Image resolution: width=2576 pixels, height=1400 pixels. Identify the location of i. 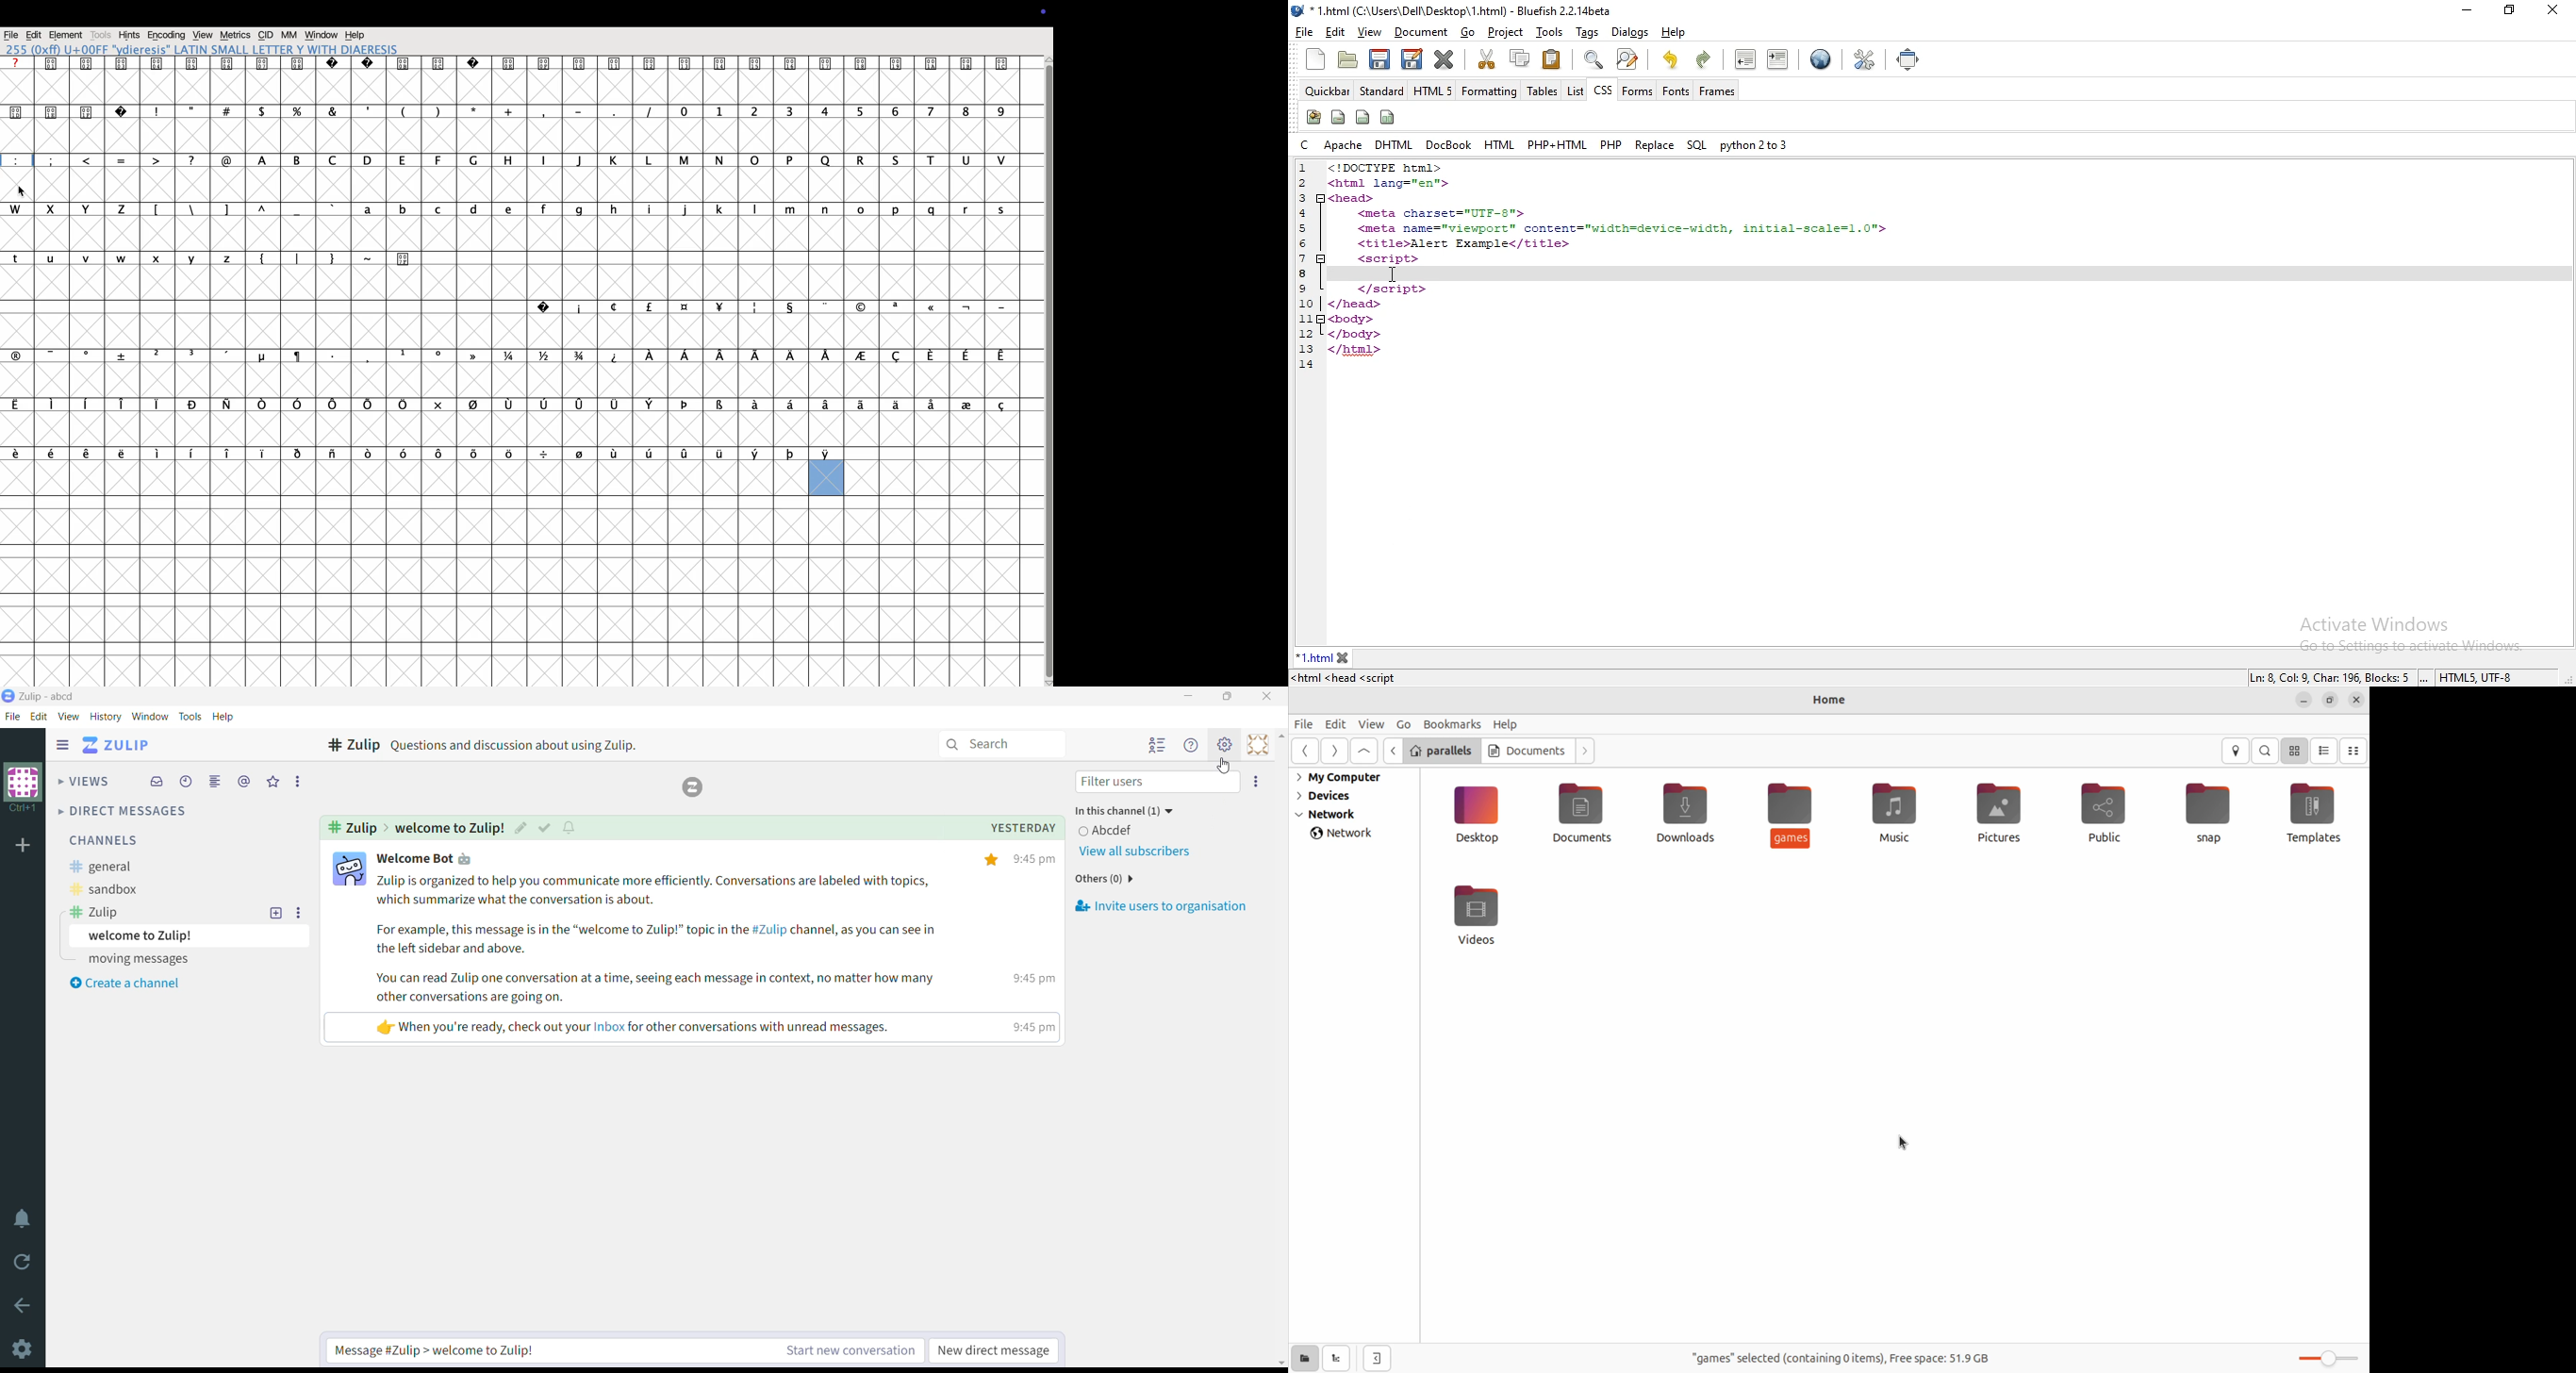
(546, 177).